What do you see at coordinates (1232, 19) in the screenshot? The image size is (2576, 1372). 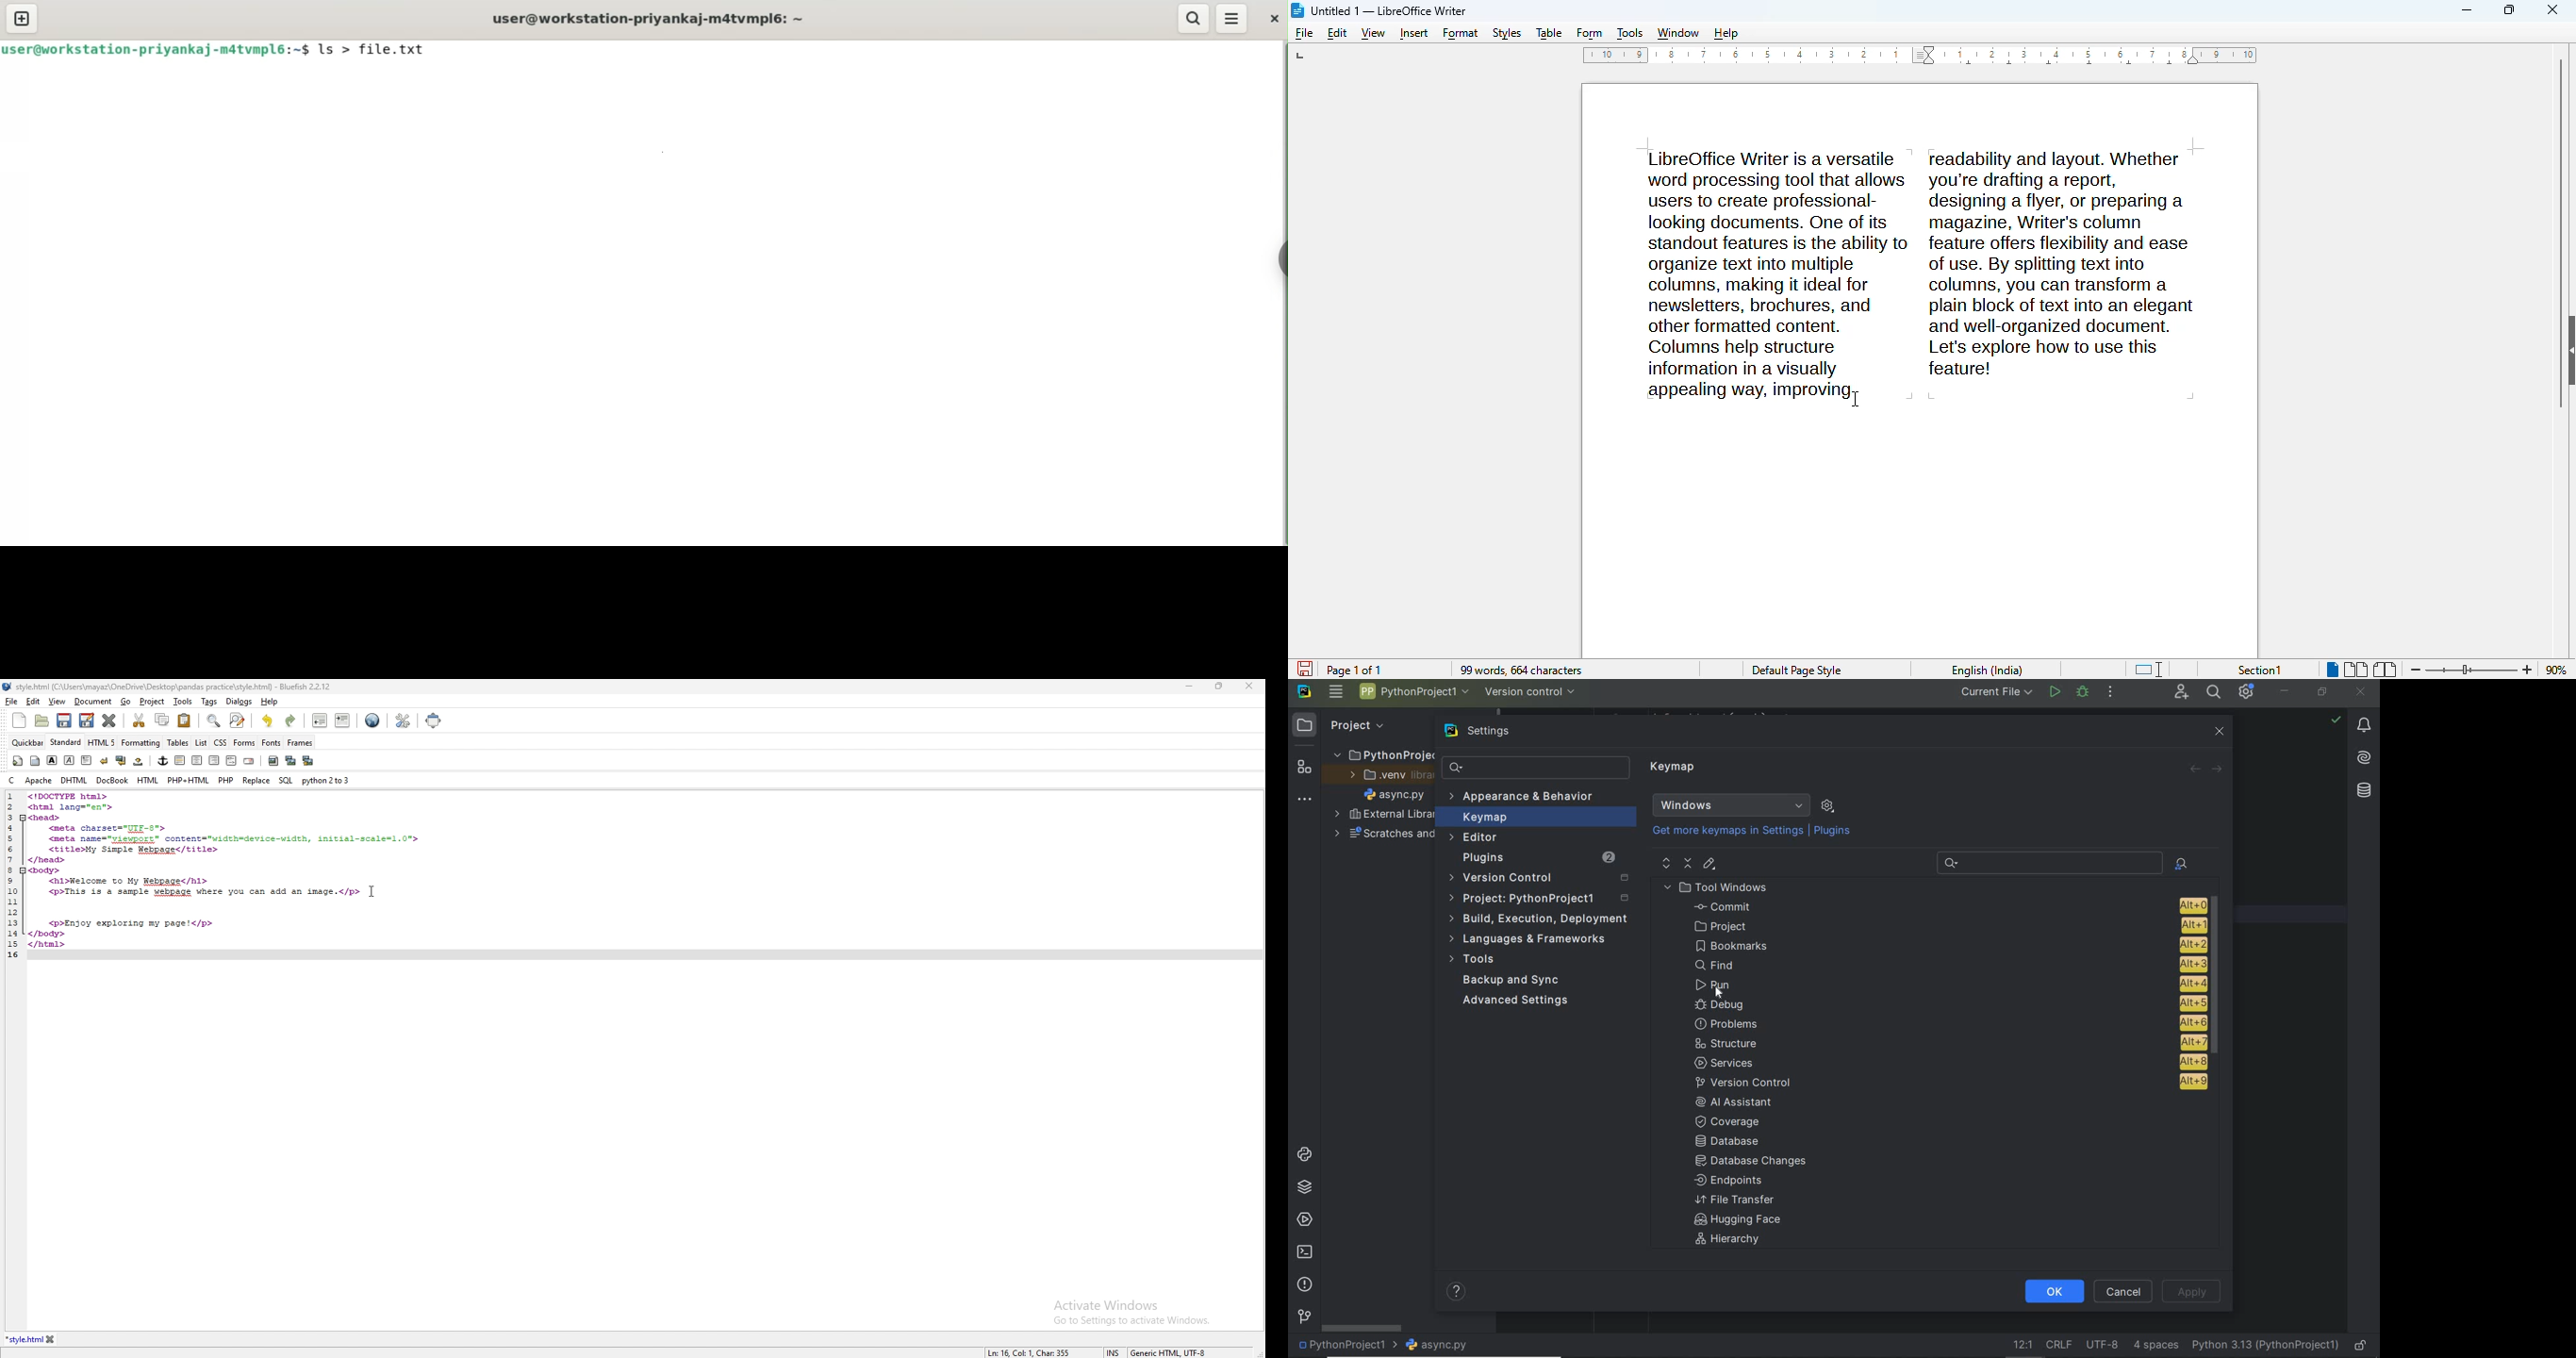 I see `menu` at bounding box center [1232, 19].